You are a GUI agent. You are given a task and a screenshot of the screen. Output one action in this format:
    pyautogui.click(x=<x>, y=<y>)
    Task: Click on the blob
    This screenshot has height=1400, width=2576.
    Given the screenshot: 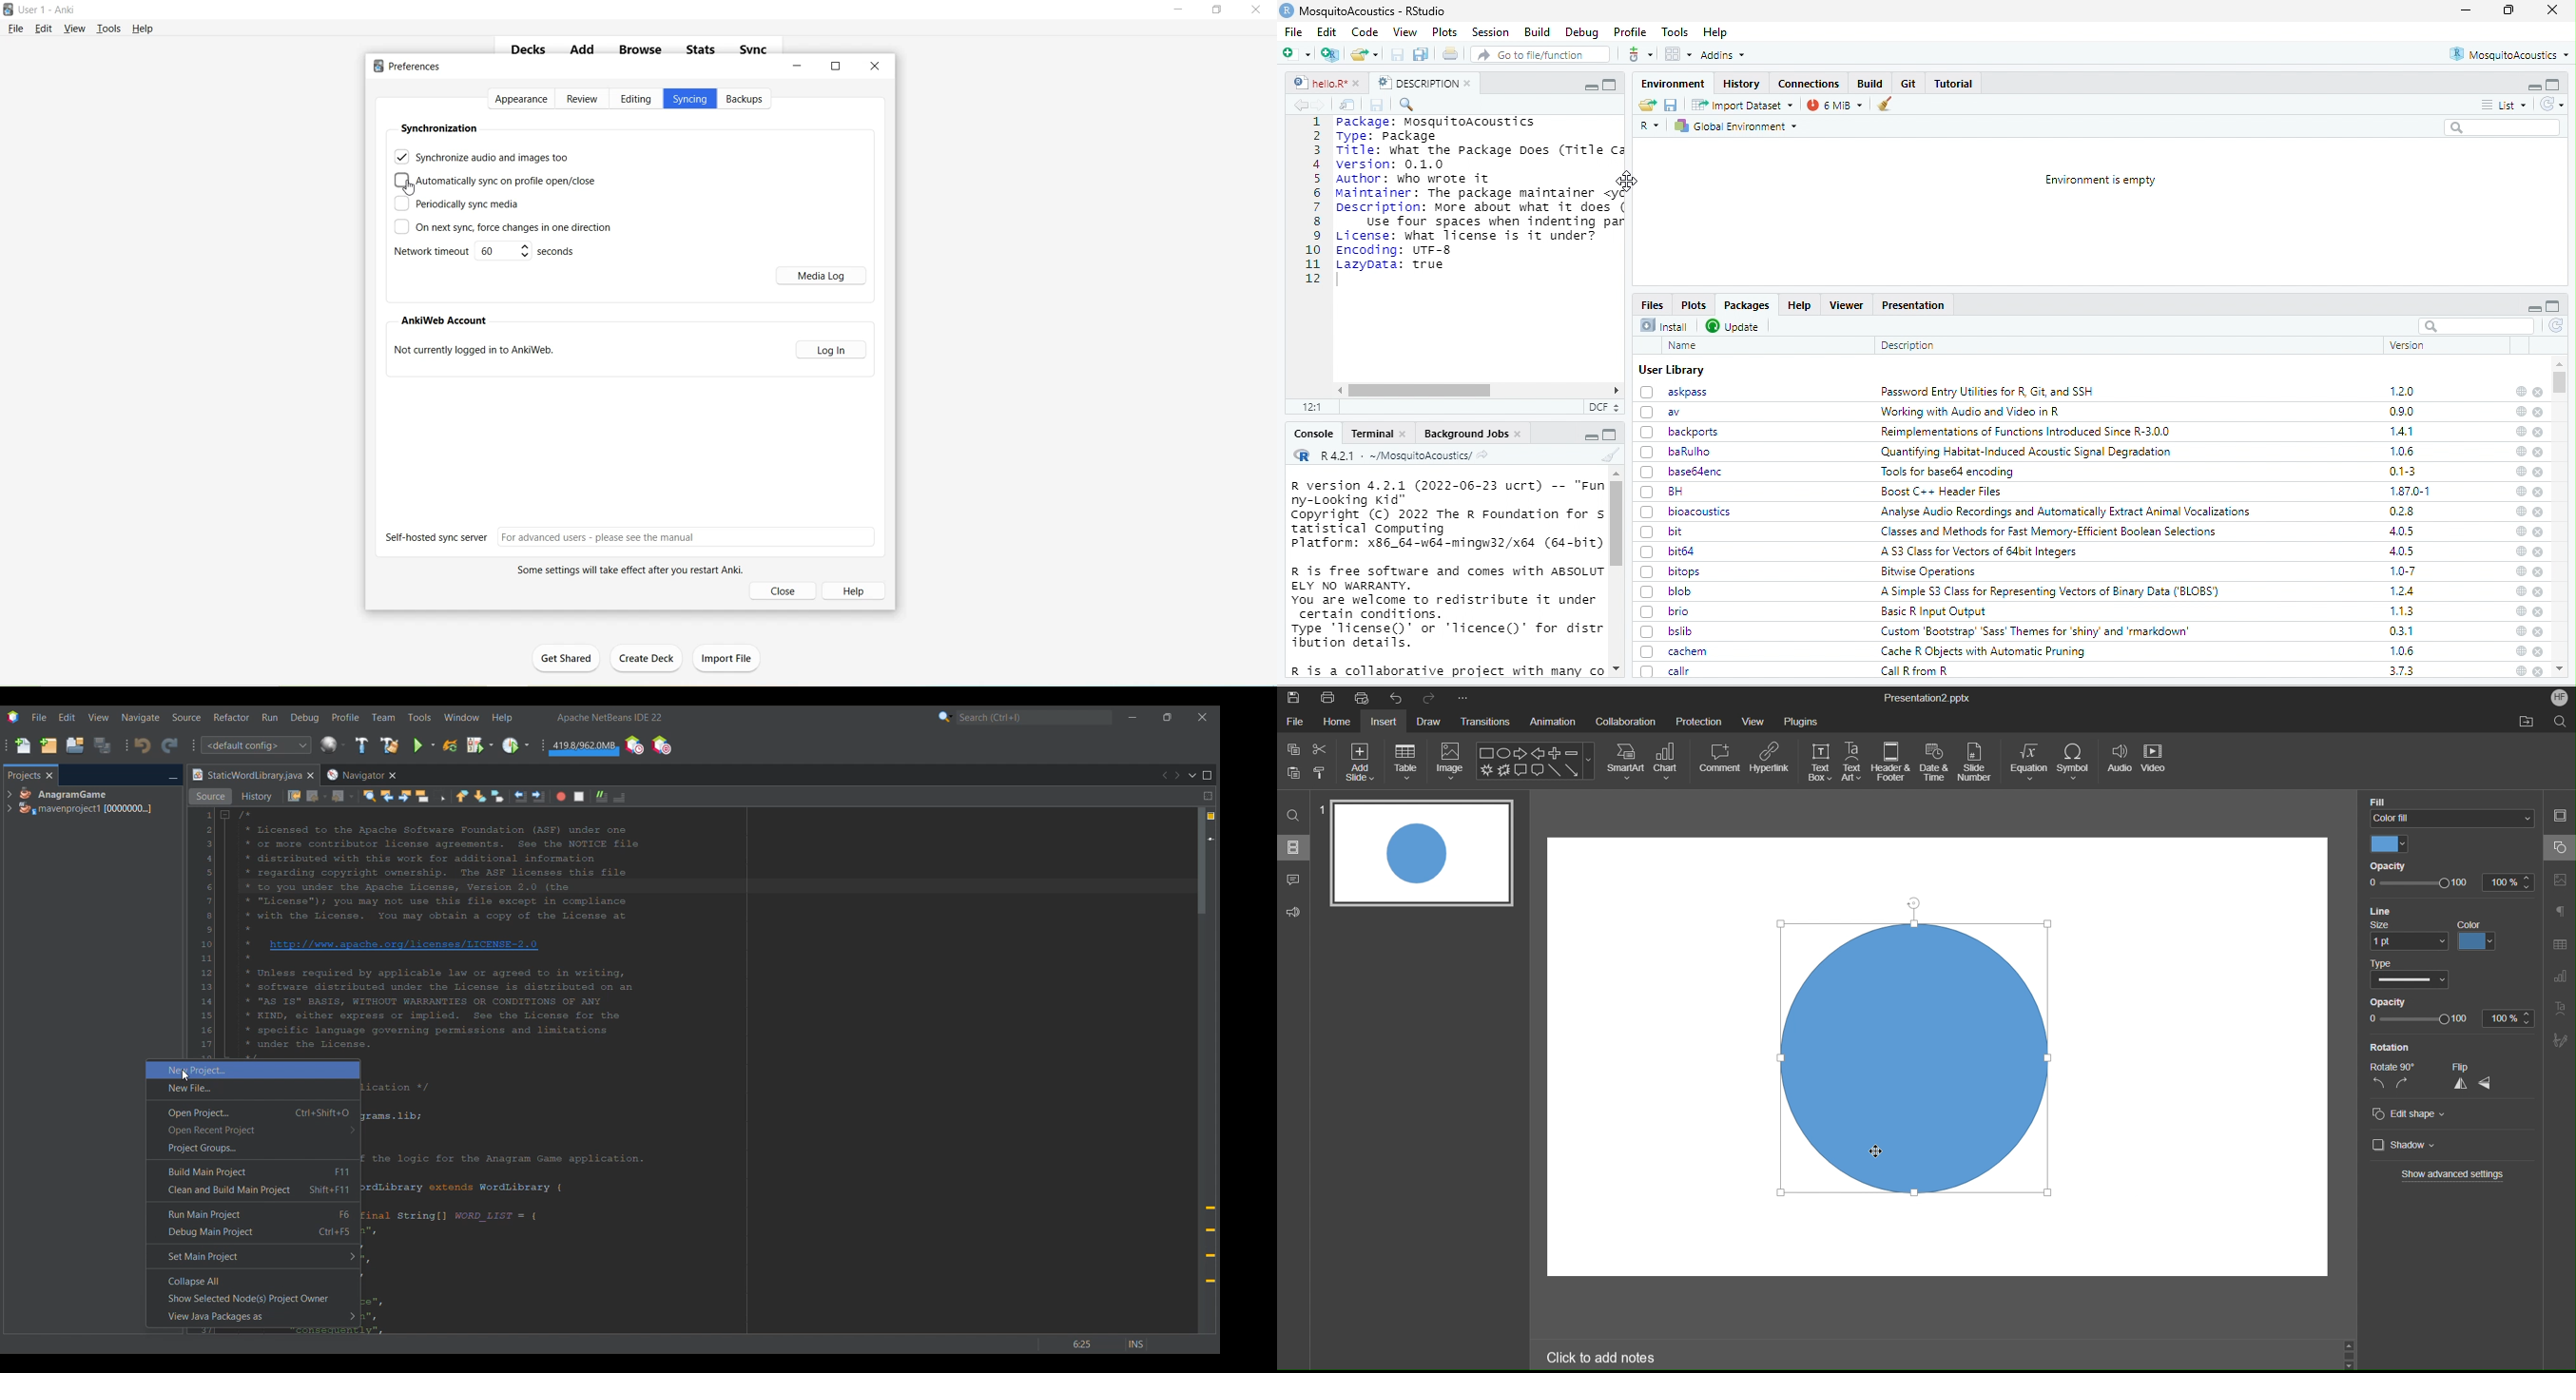 What is the action you would take?
    pyautogui.click(x=1667, y=591)
    